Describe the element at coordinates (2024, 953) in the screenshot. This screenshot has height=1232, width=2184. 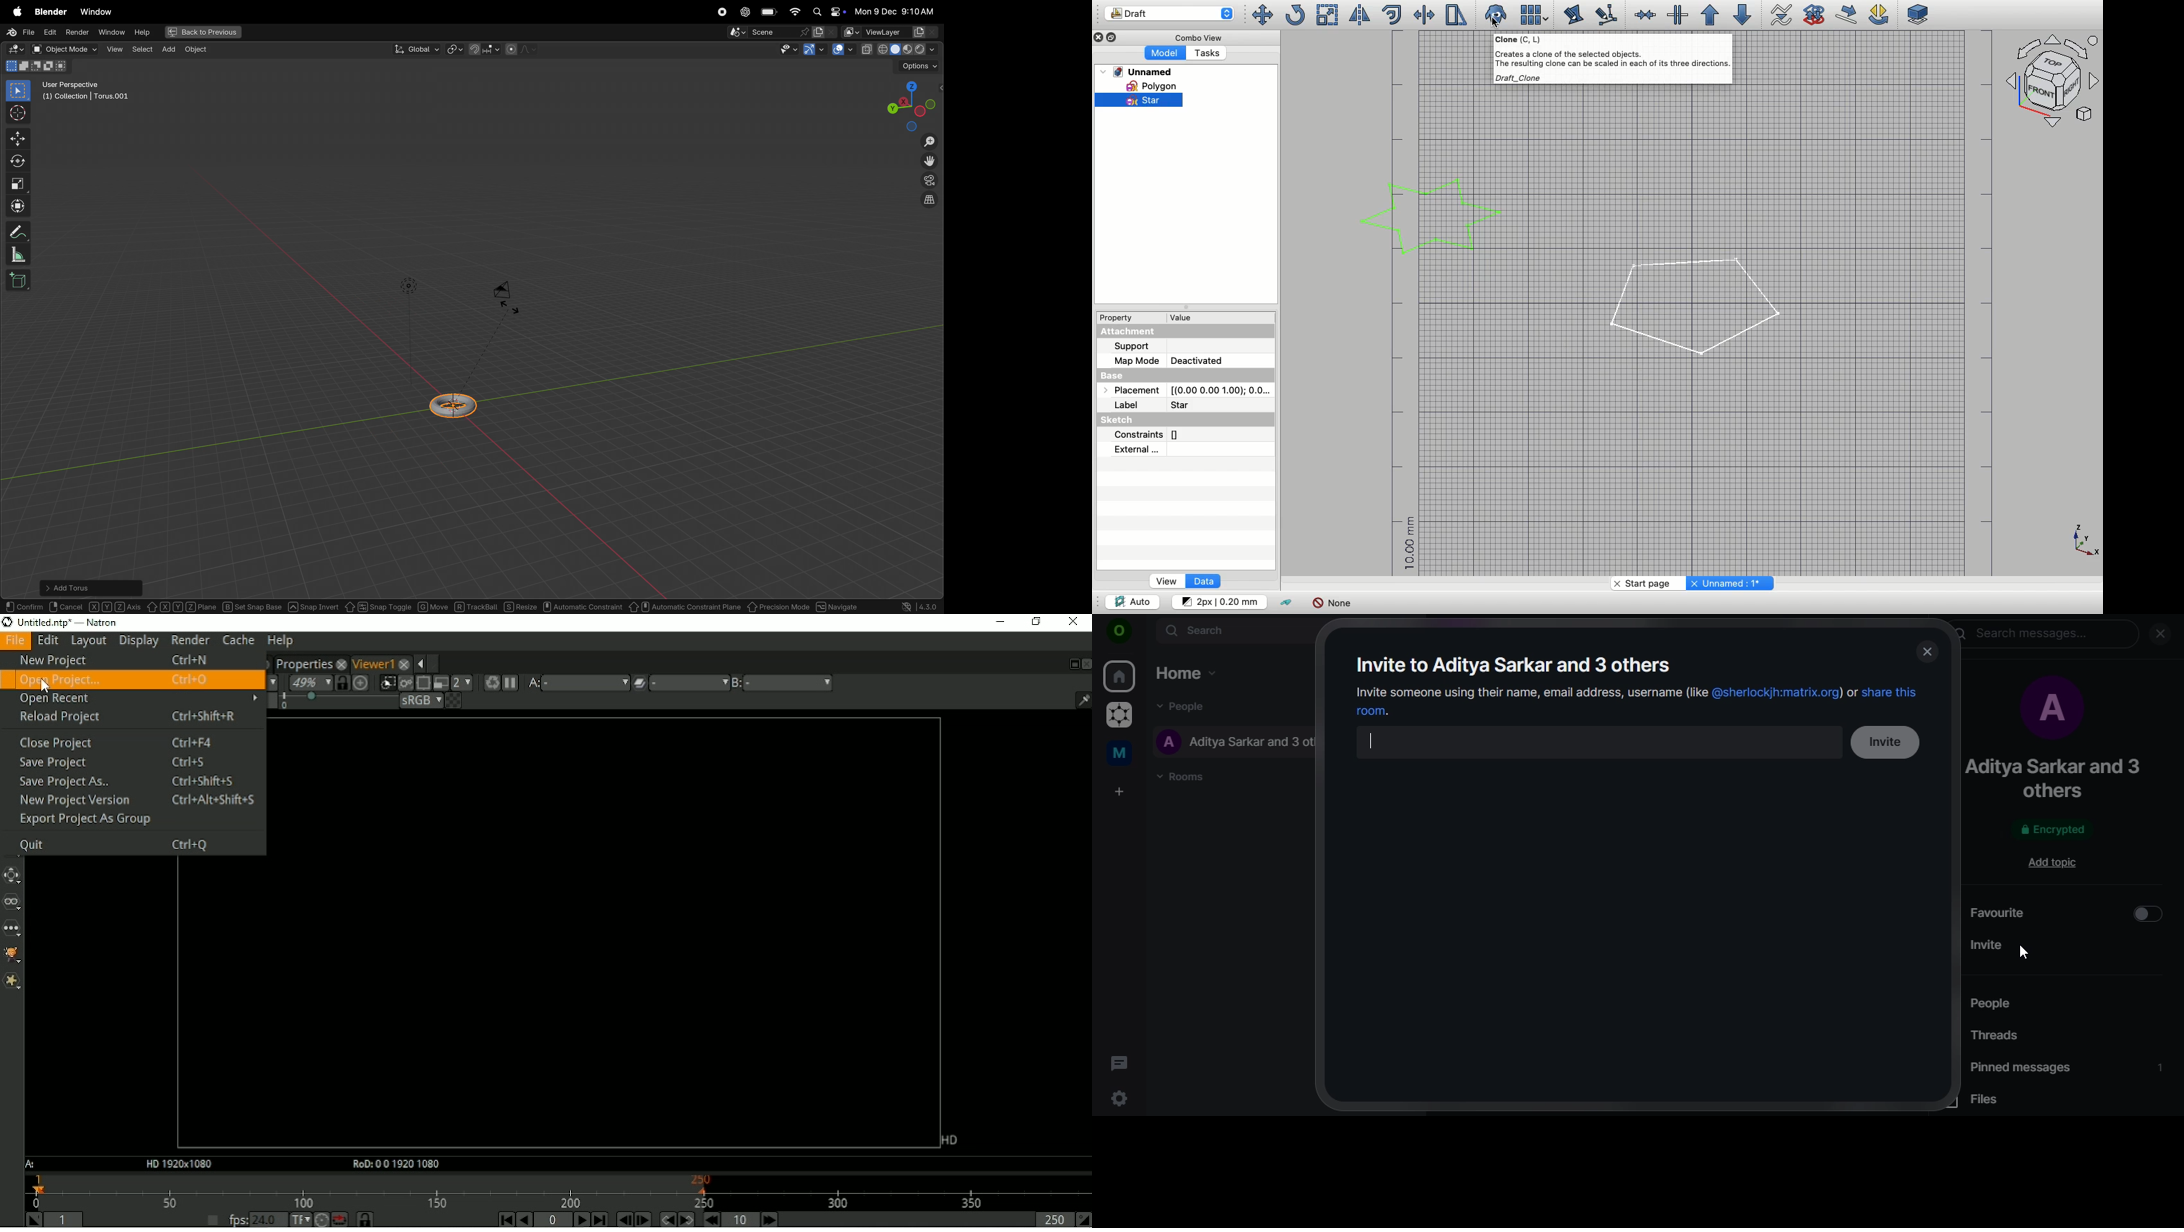
I see `cursor` at that location.